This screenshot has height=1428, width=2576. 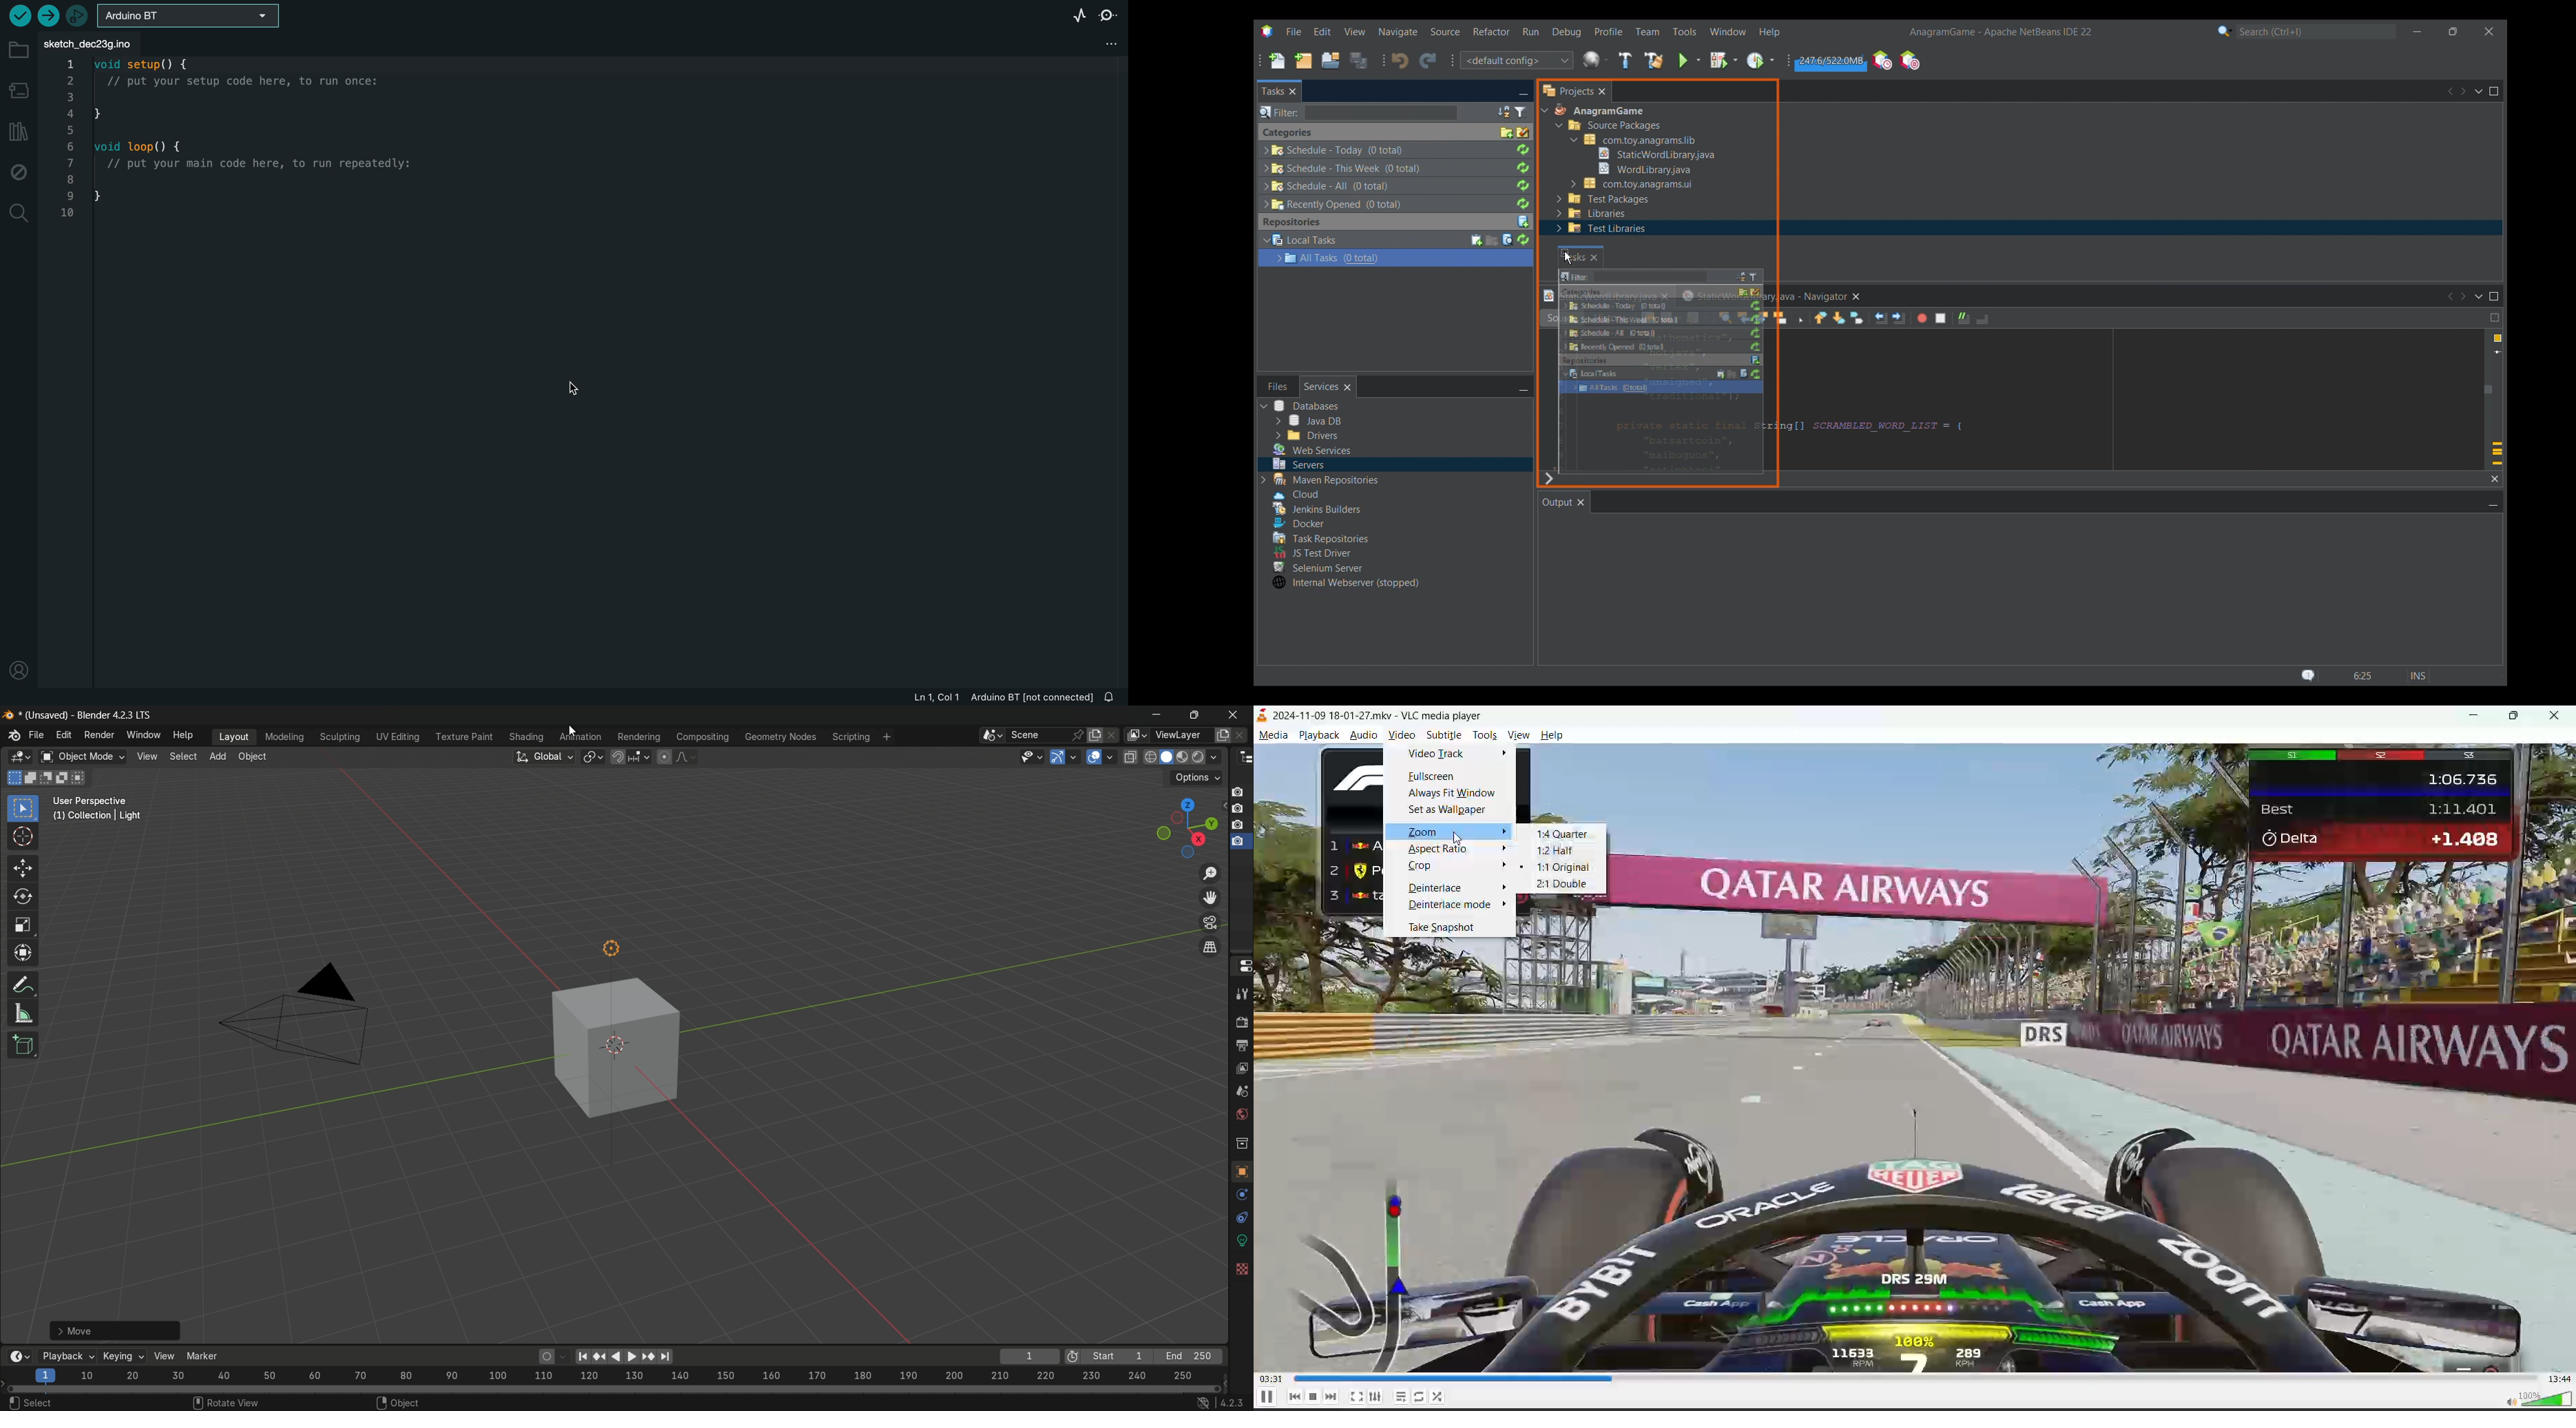 I want to click on view, so click(x=1520, y=735).